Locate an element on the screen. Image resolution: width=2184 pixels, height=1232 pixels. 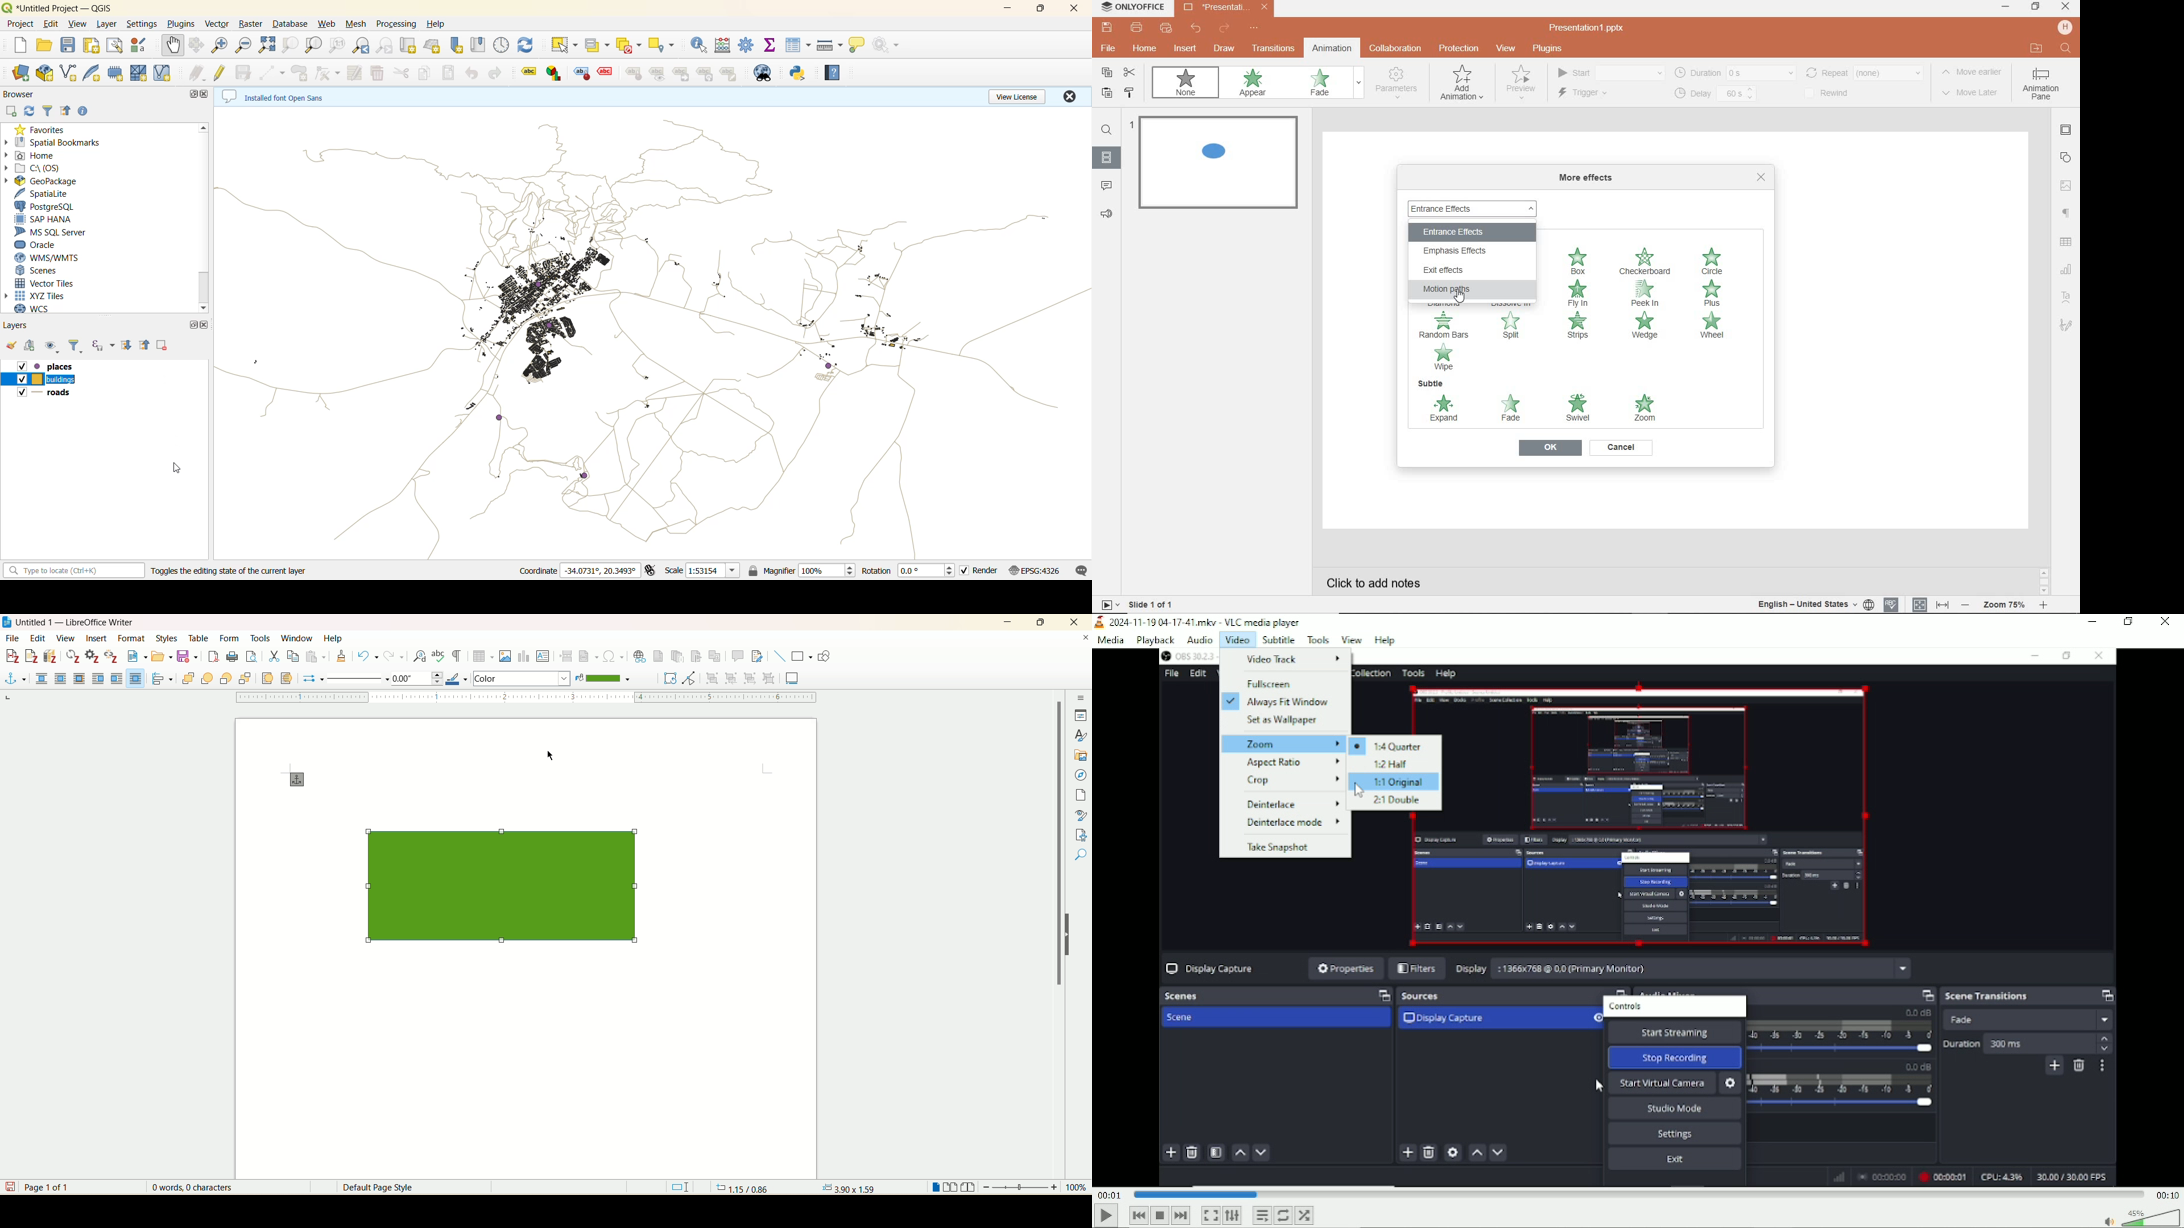
save is located at coordinates (10, 1187).